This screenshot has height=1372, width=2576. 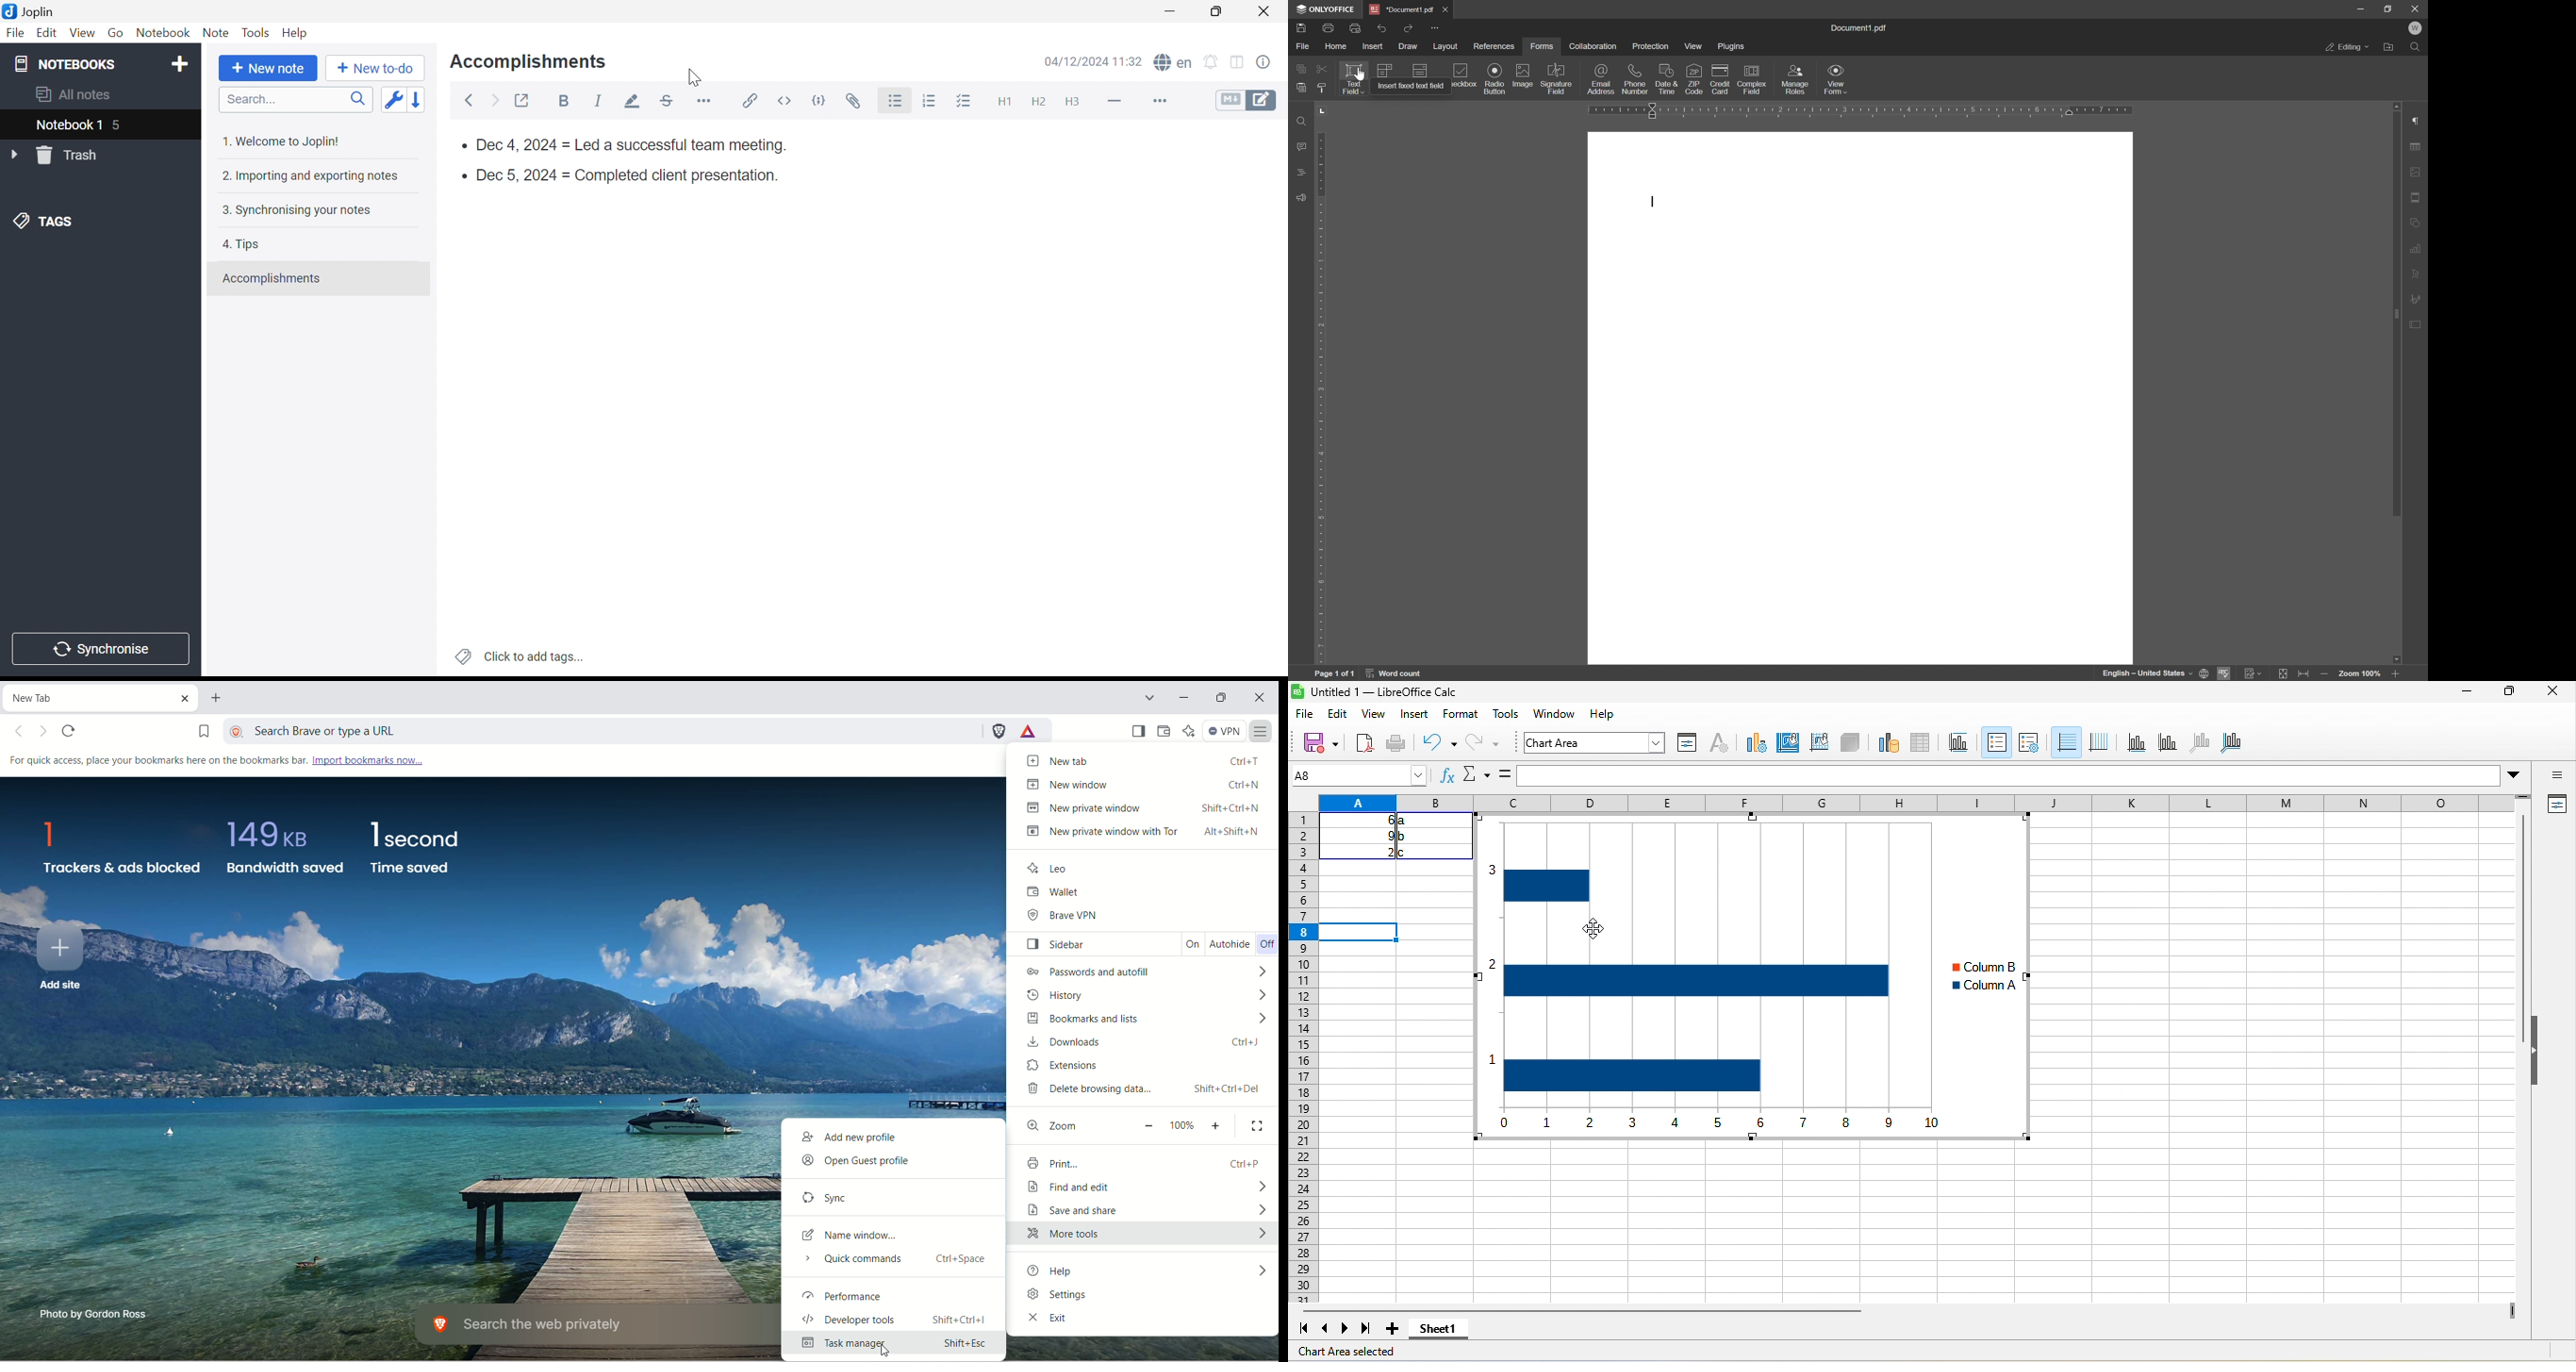 What do you see at coordinates (255, 32) in the screenshot?
I see `Tools` at bounding box center [255, 32].